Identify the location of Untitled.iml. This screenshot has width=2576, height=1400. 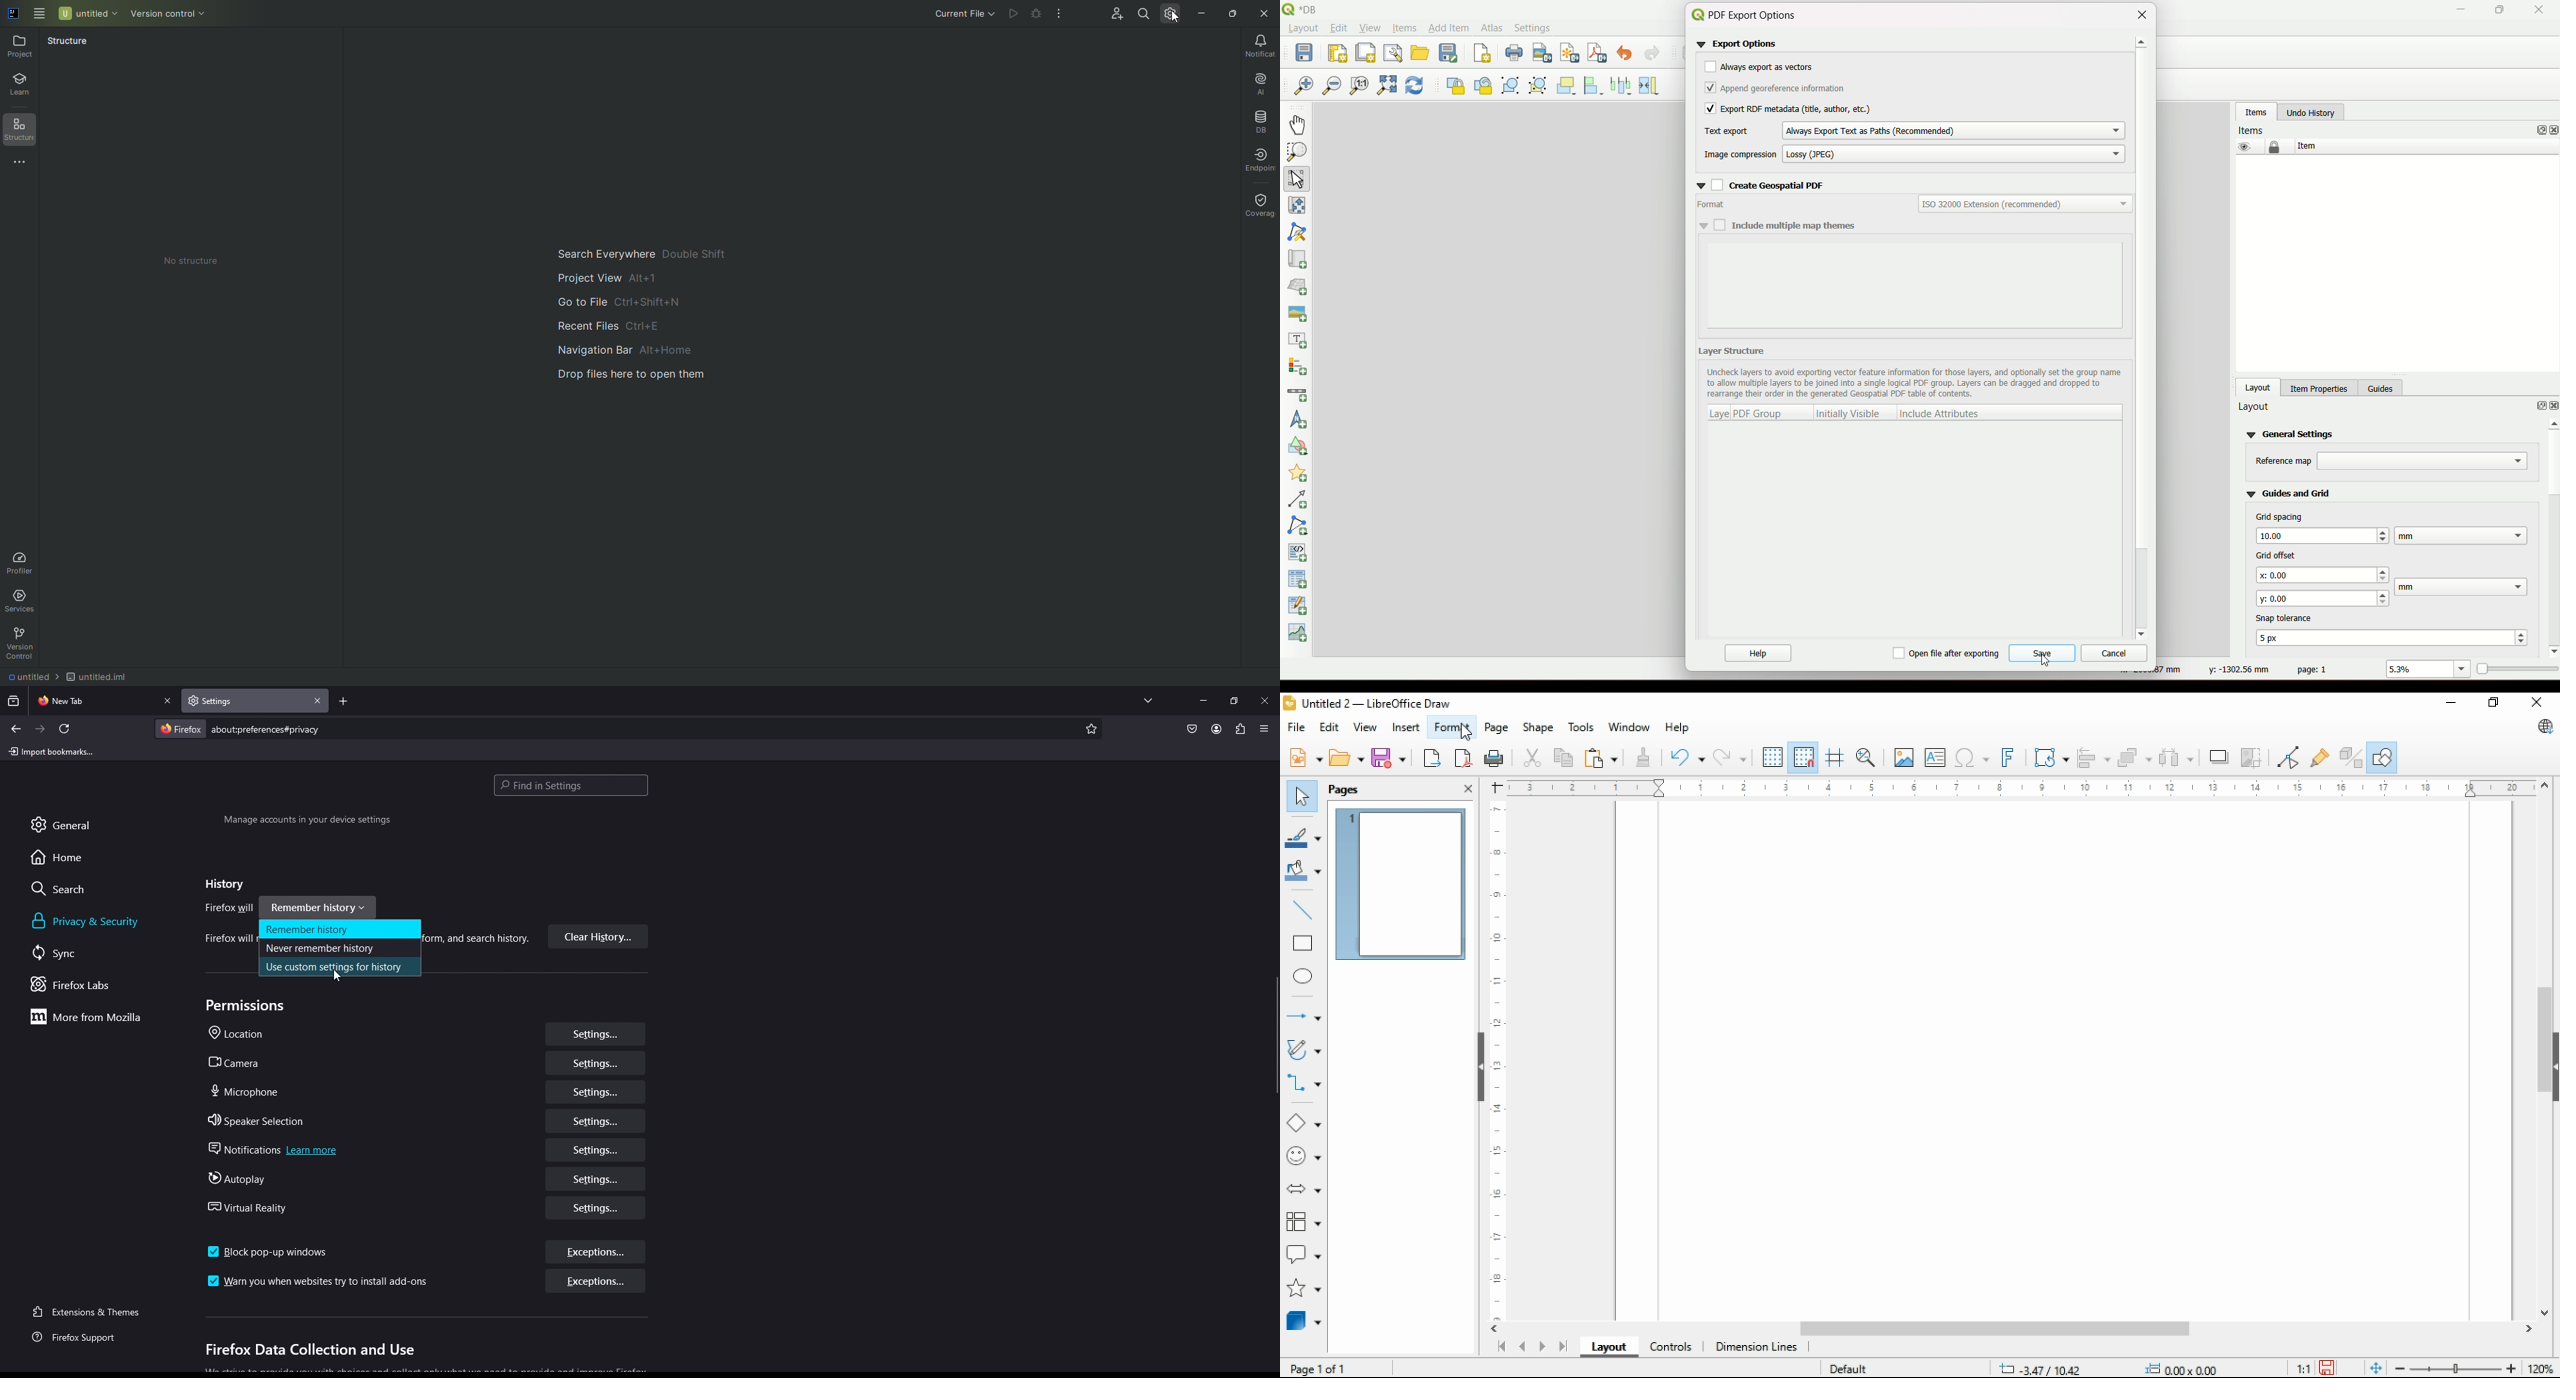
(96, 675).